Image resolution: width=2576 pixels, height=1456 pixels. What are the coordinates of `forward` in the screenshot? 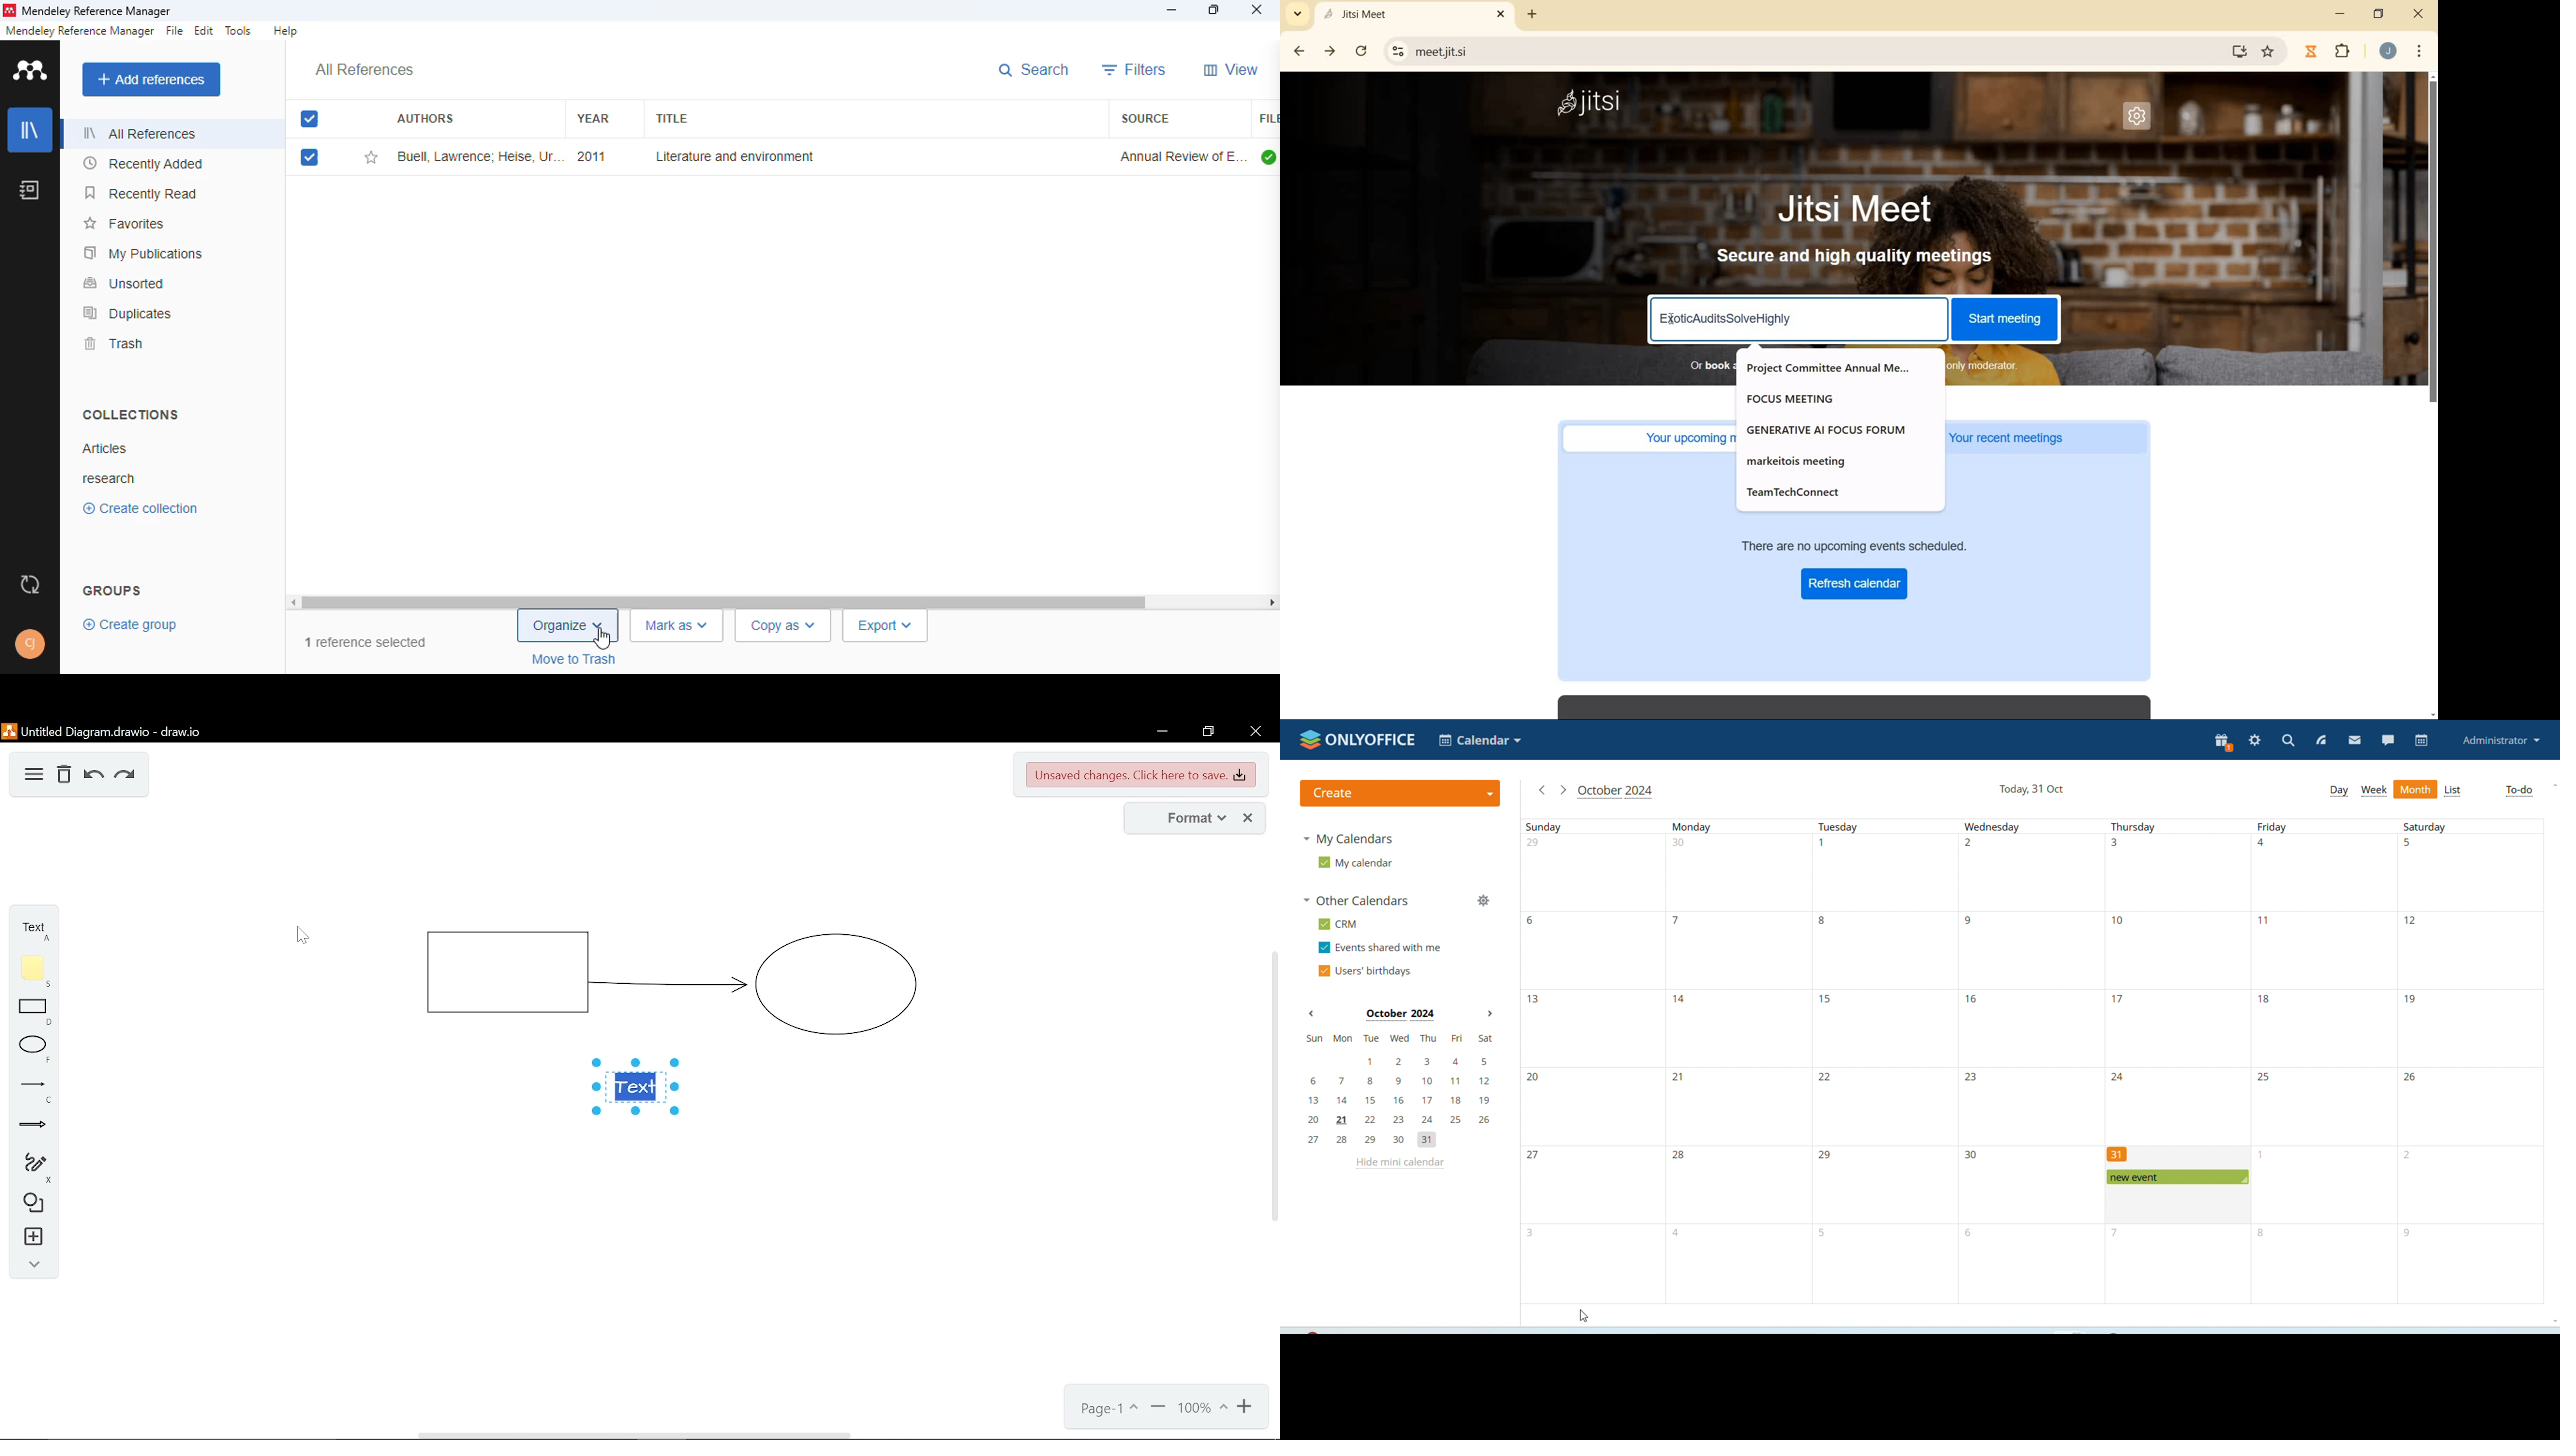 It's located at (1331, 52).